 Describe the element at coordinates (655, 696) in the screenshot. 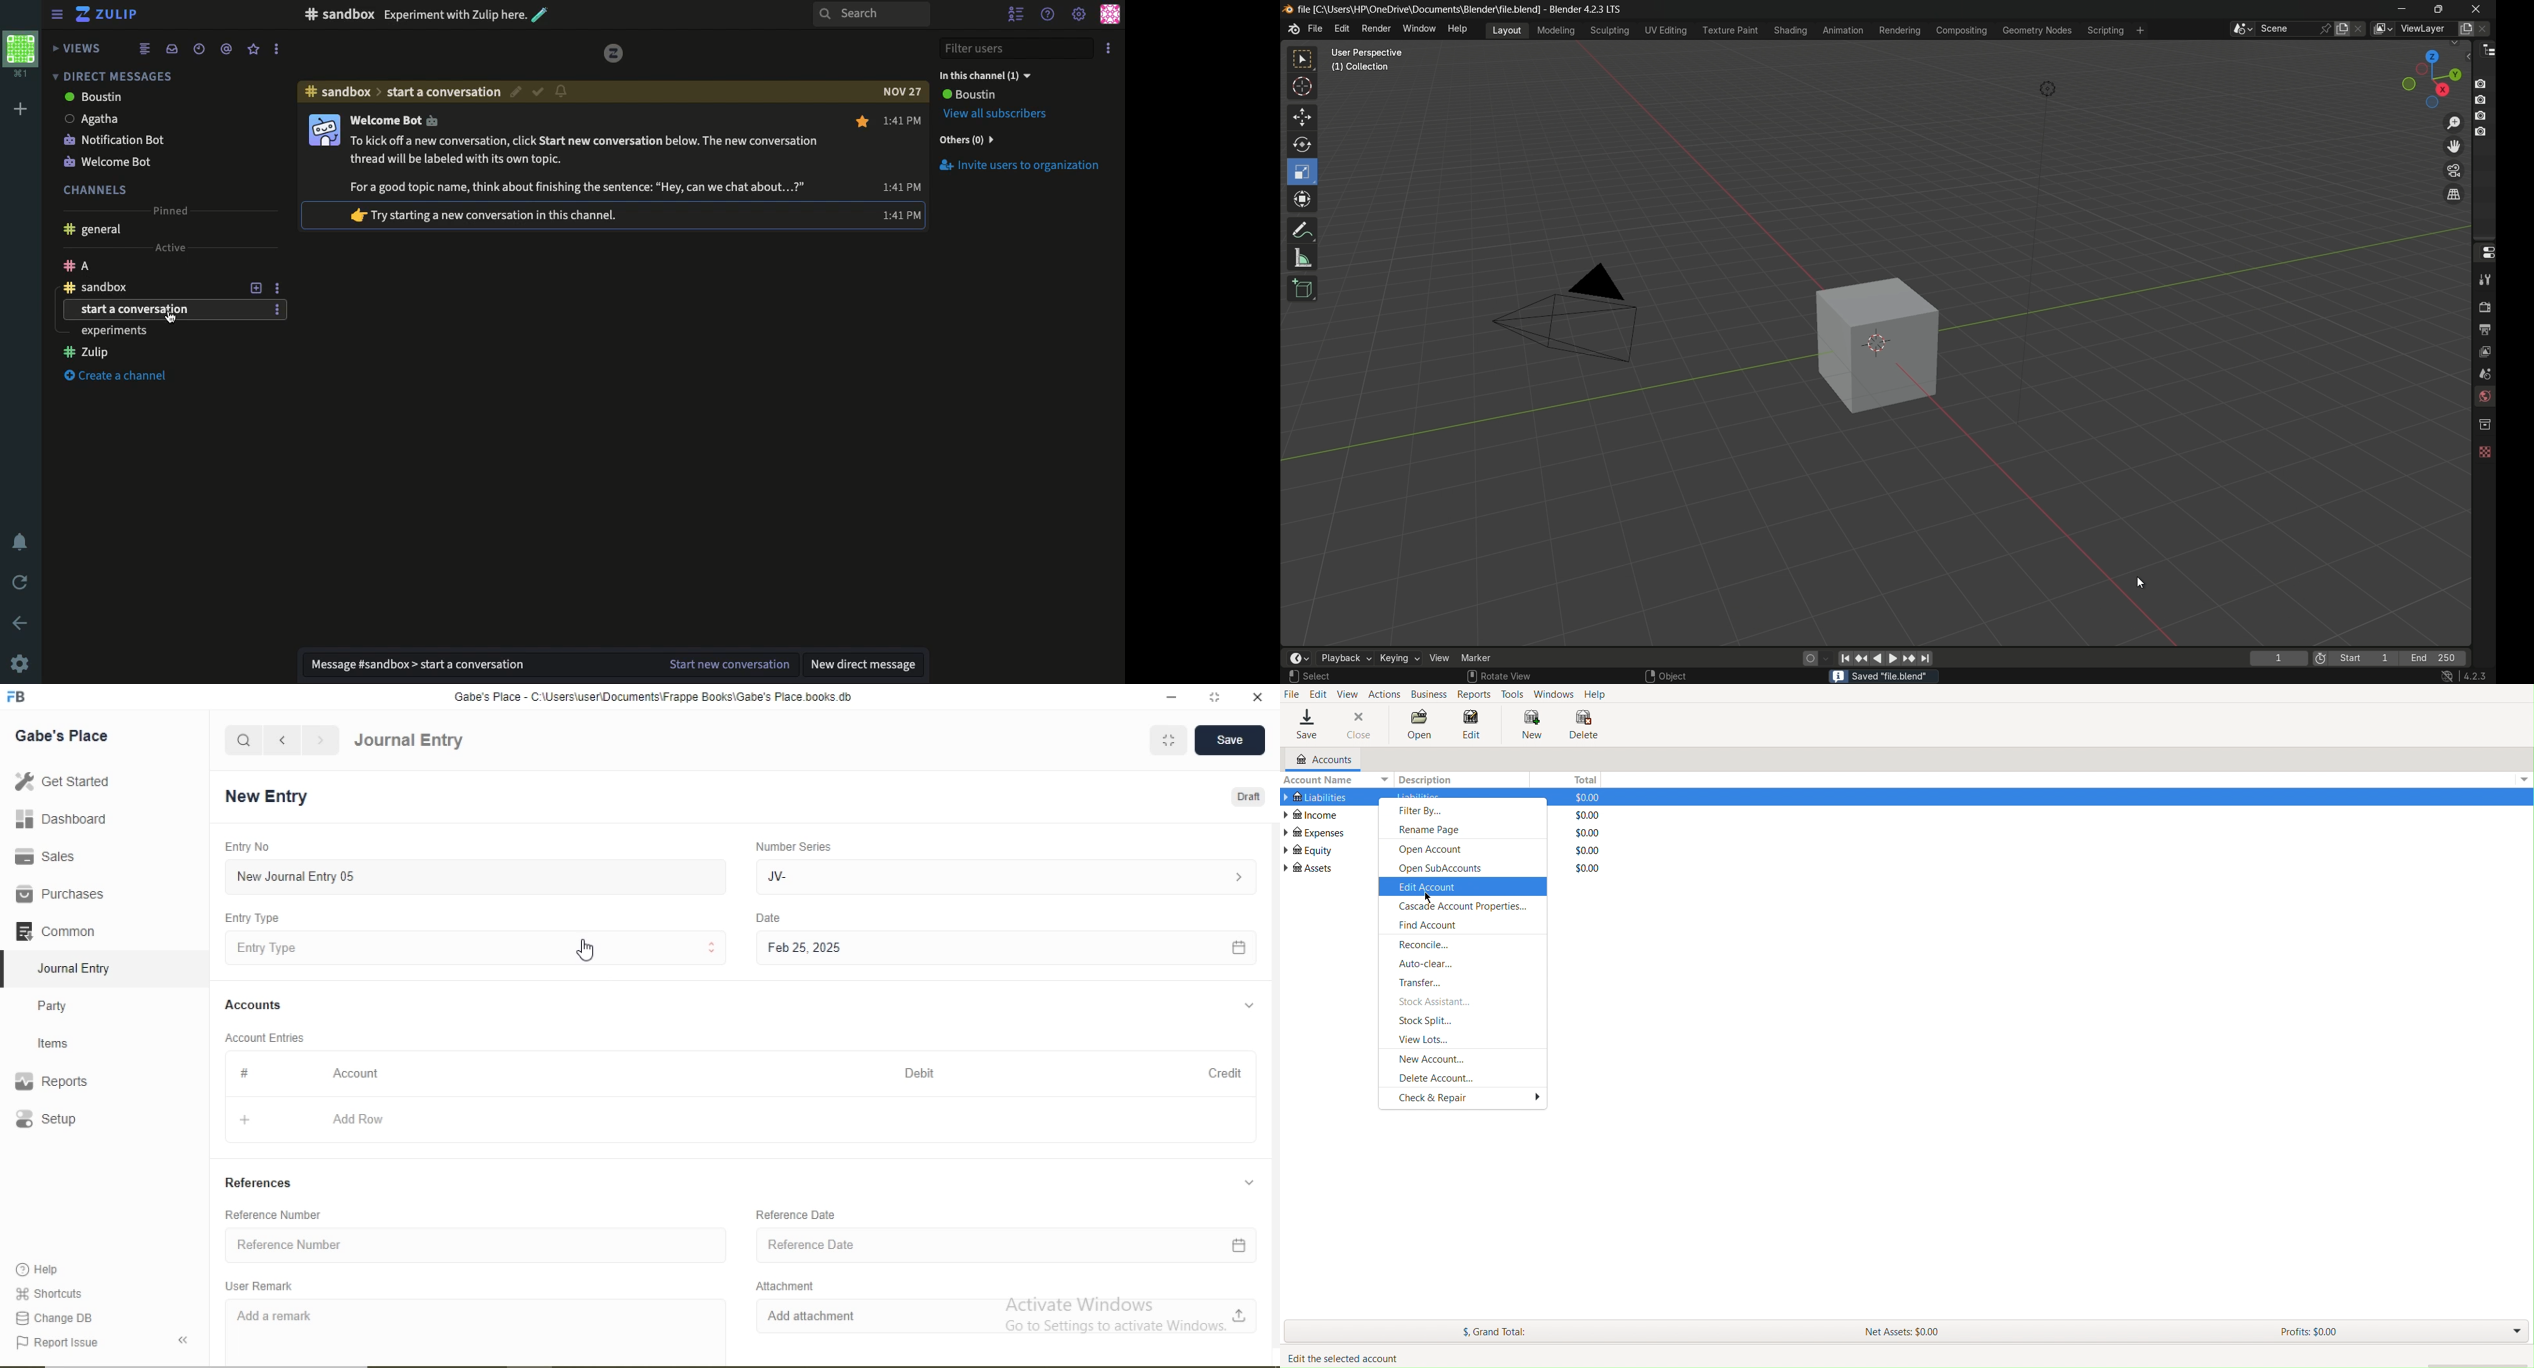

I see `Gabe's Place - C:\Users\useriDocuments\Frappe Books\Gabe's Place books.db` at that location.